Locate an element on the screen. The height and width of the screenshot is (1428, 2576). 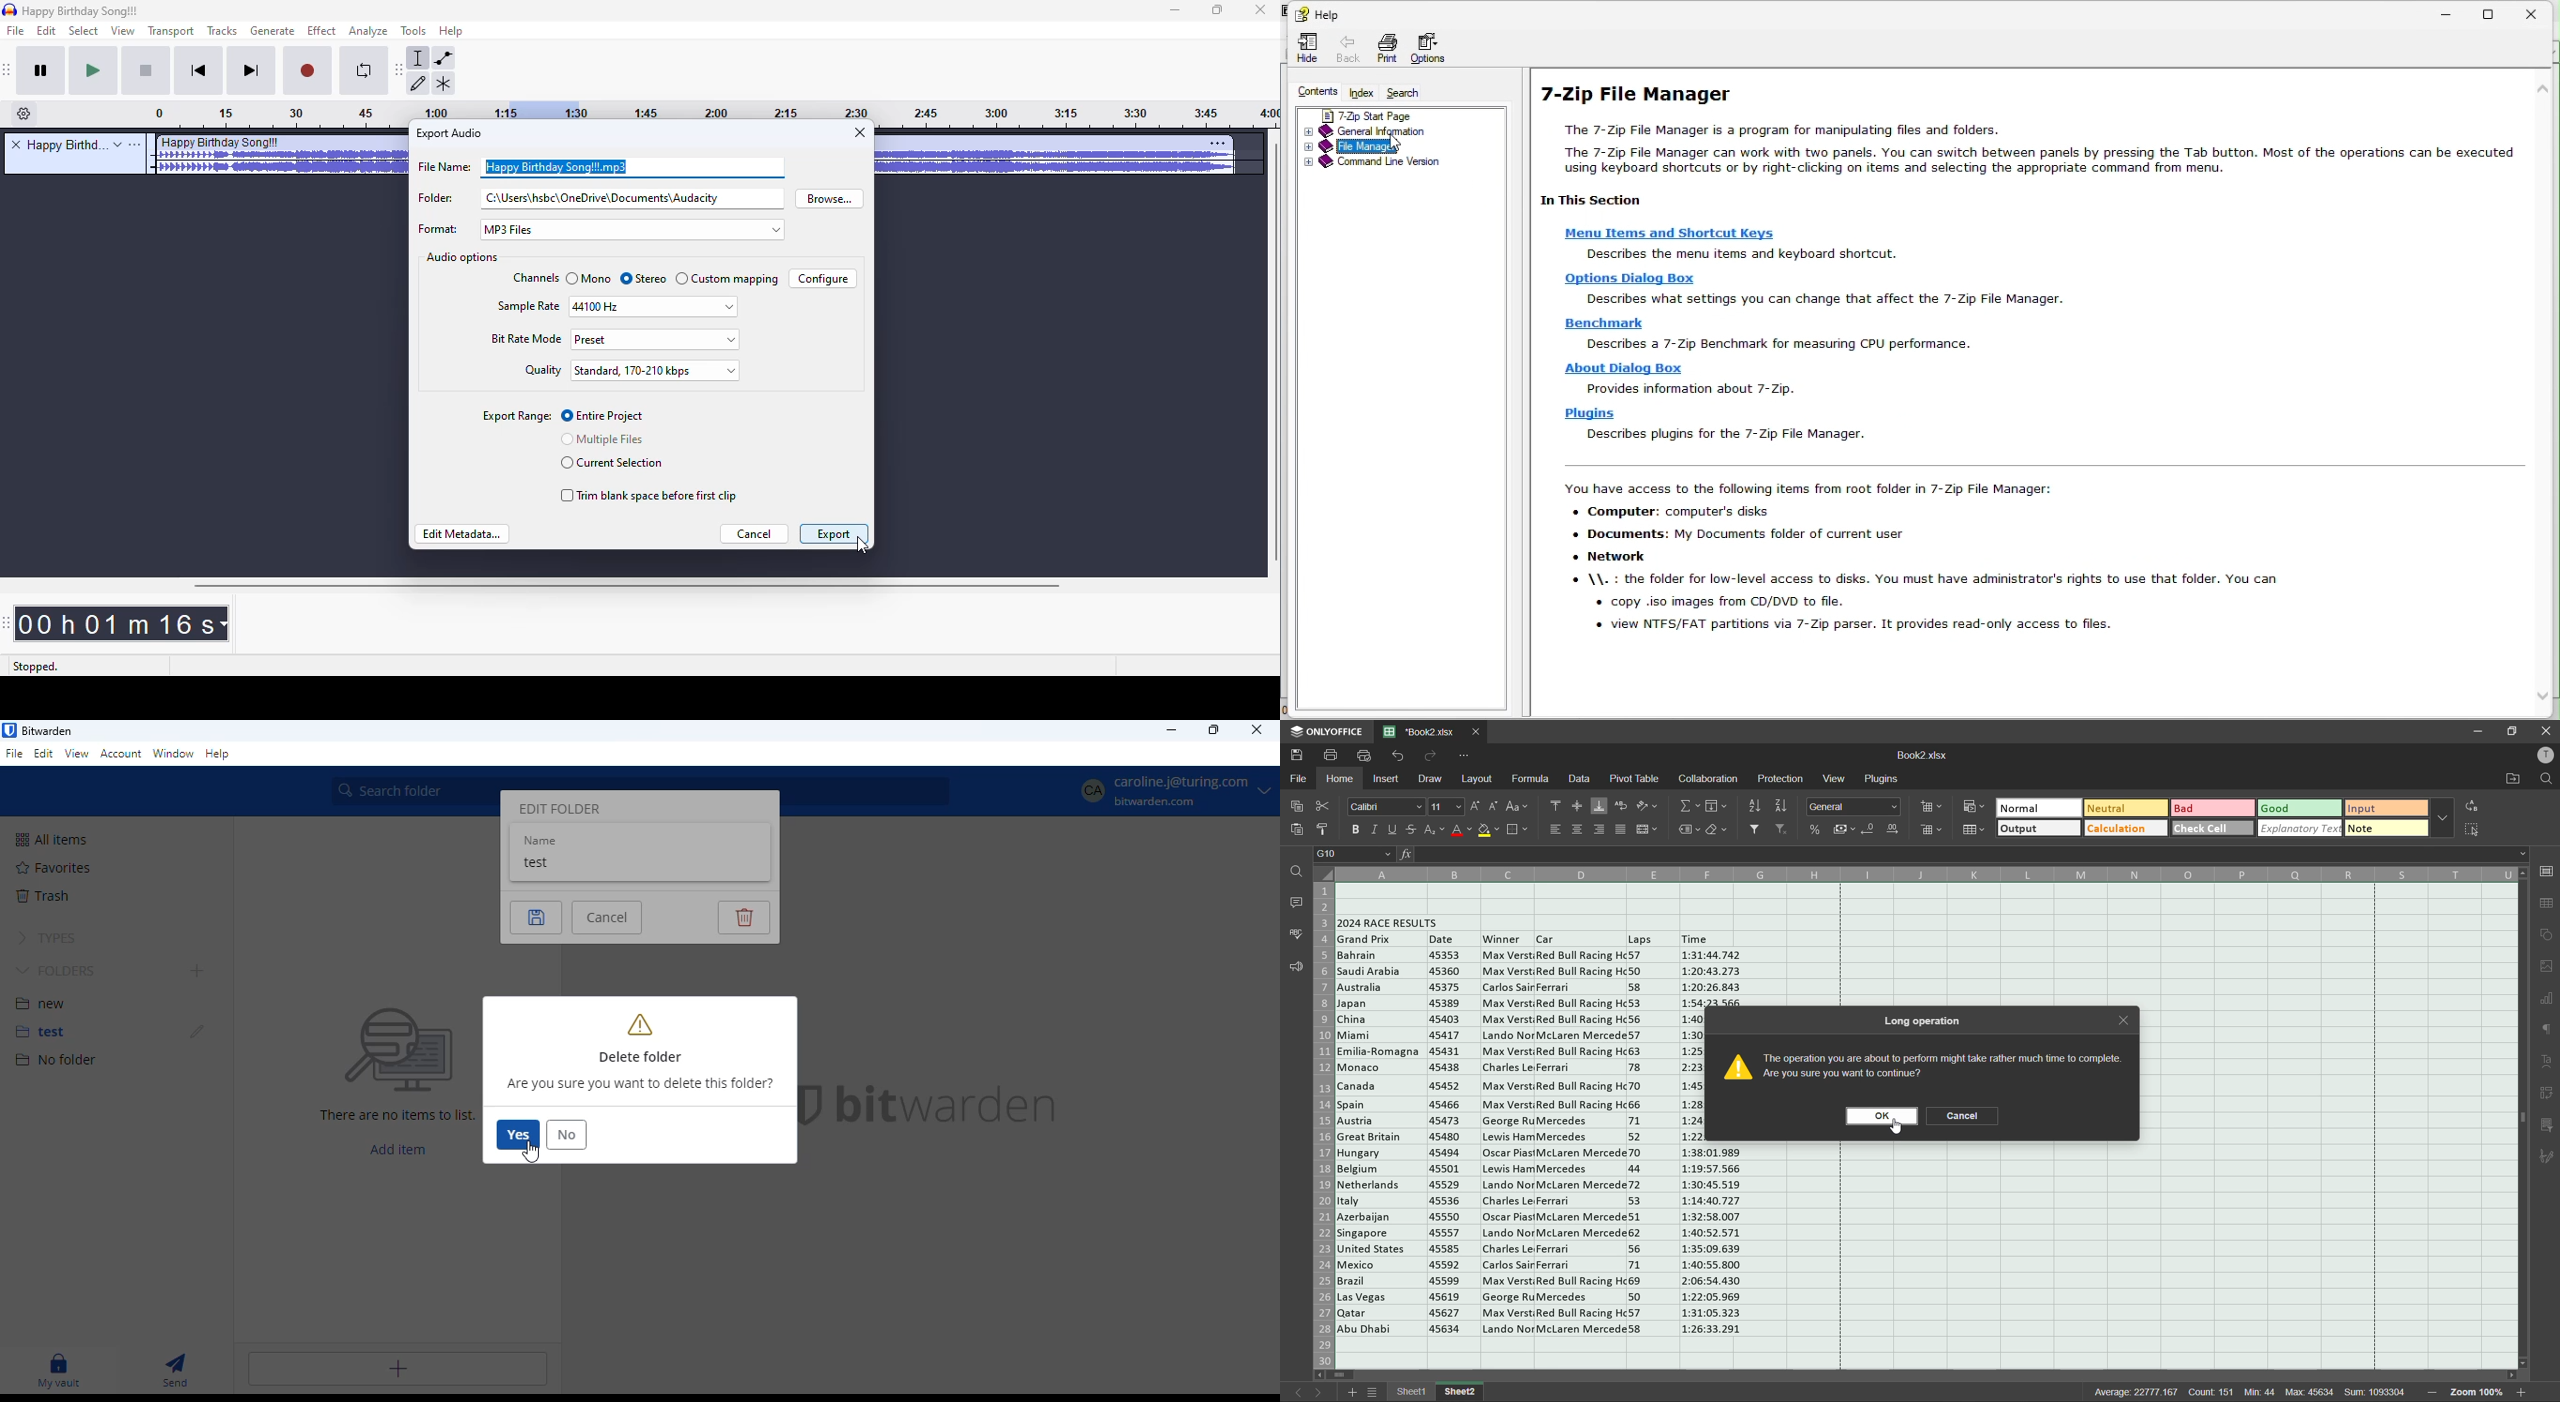
edit metadata is located at coordinates (461, 535).